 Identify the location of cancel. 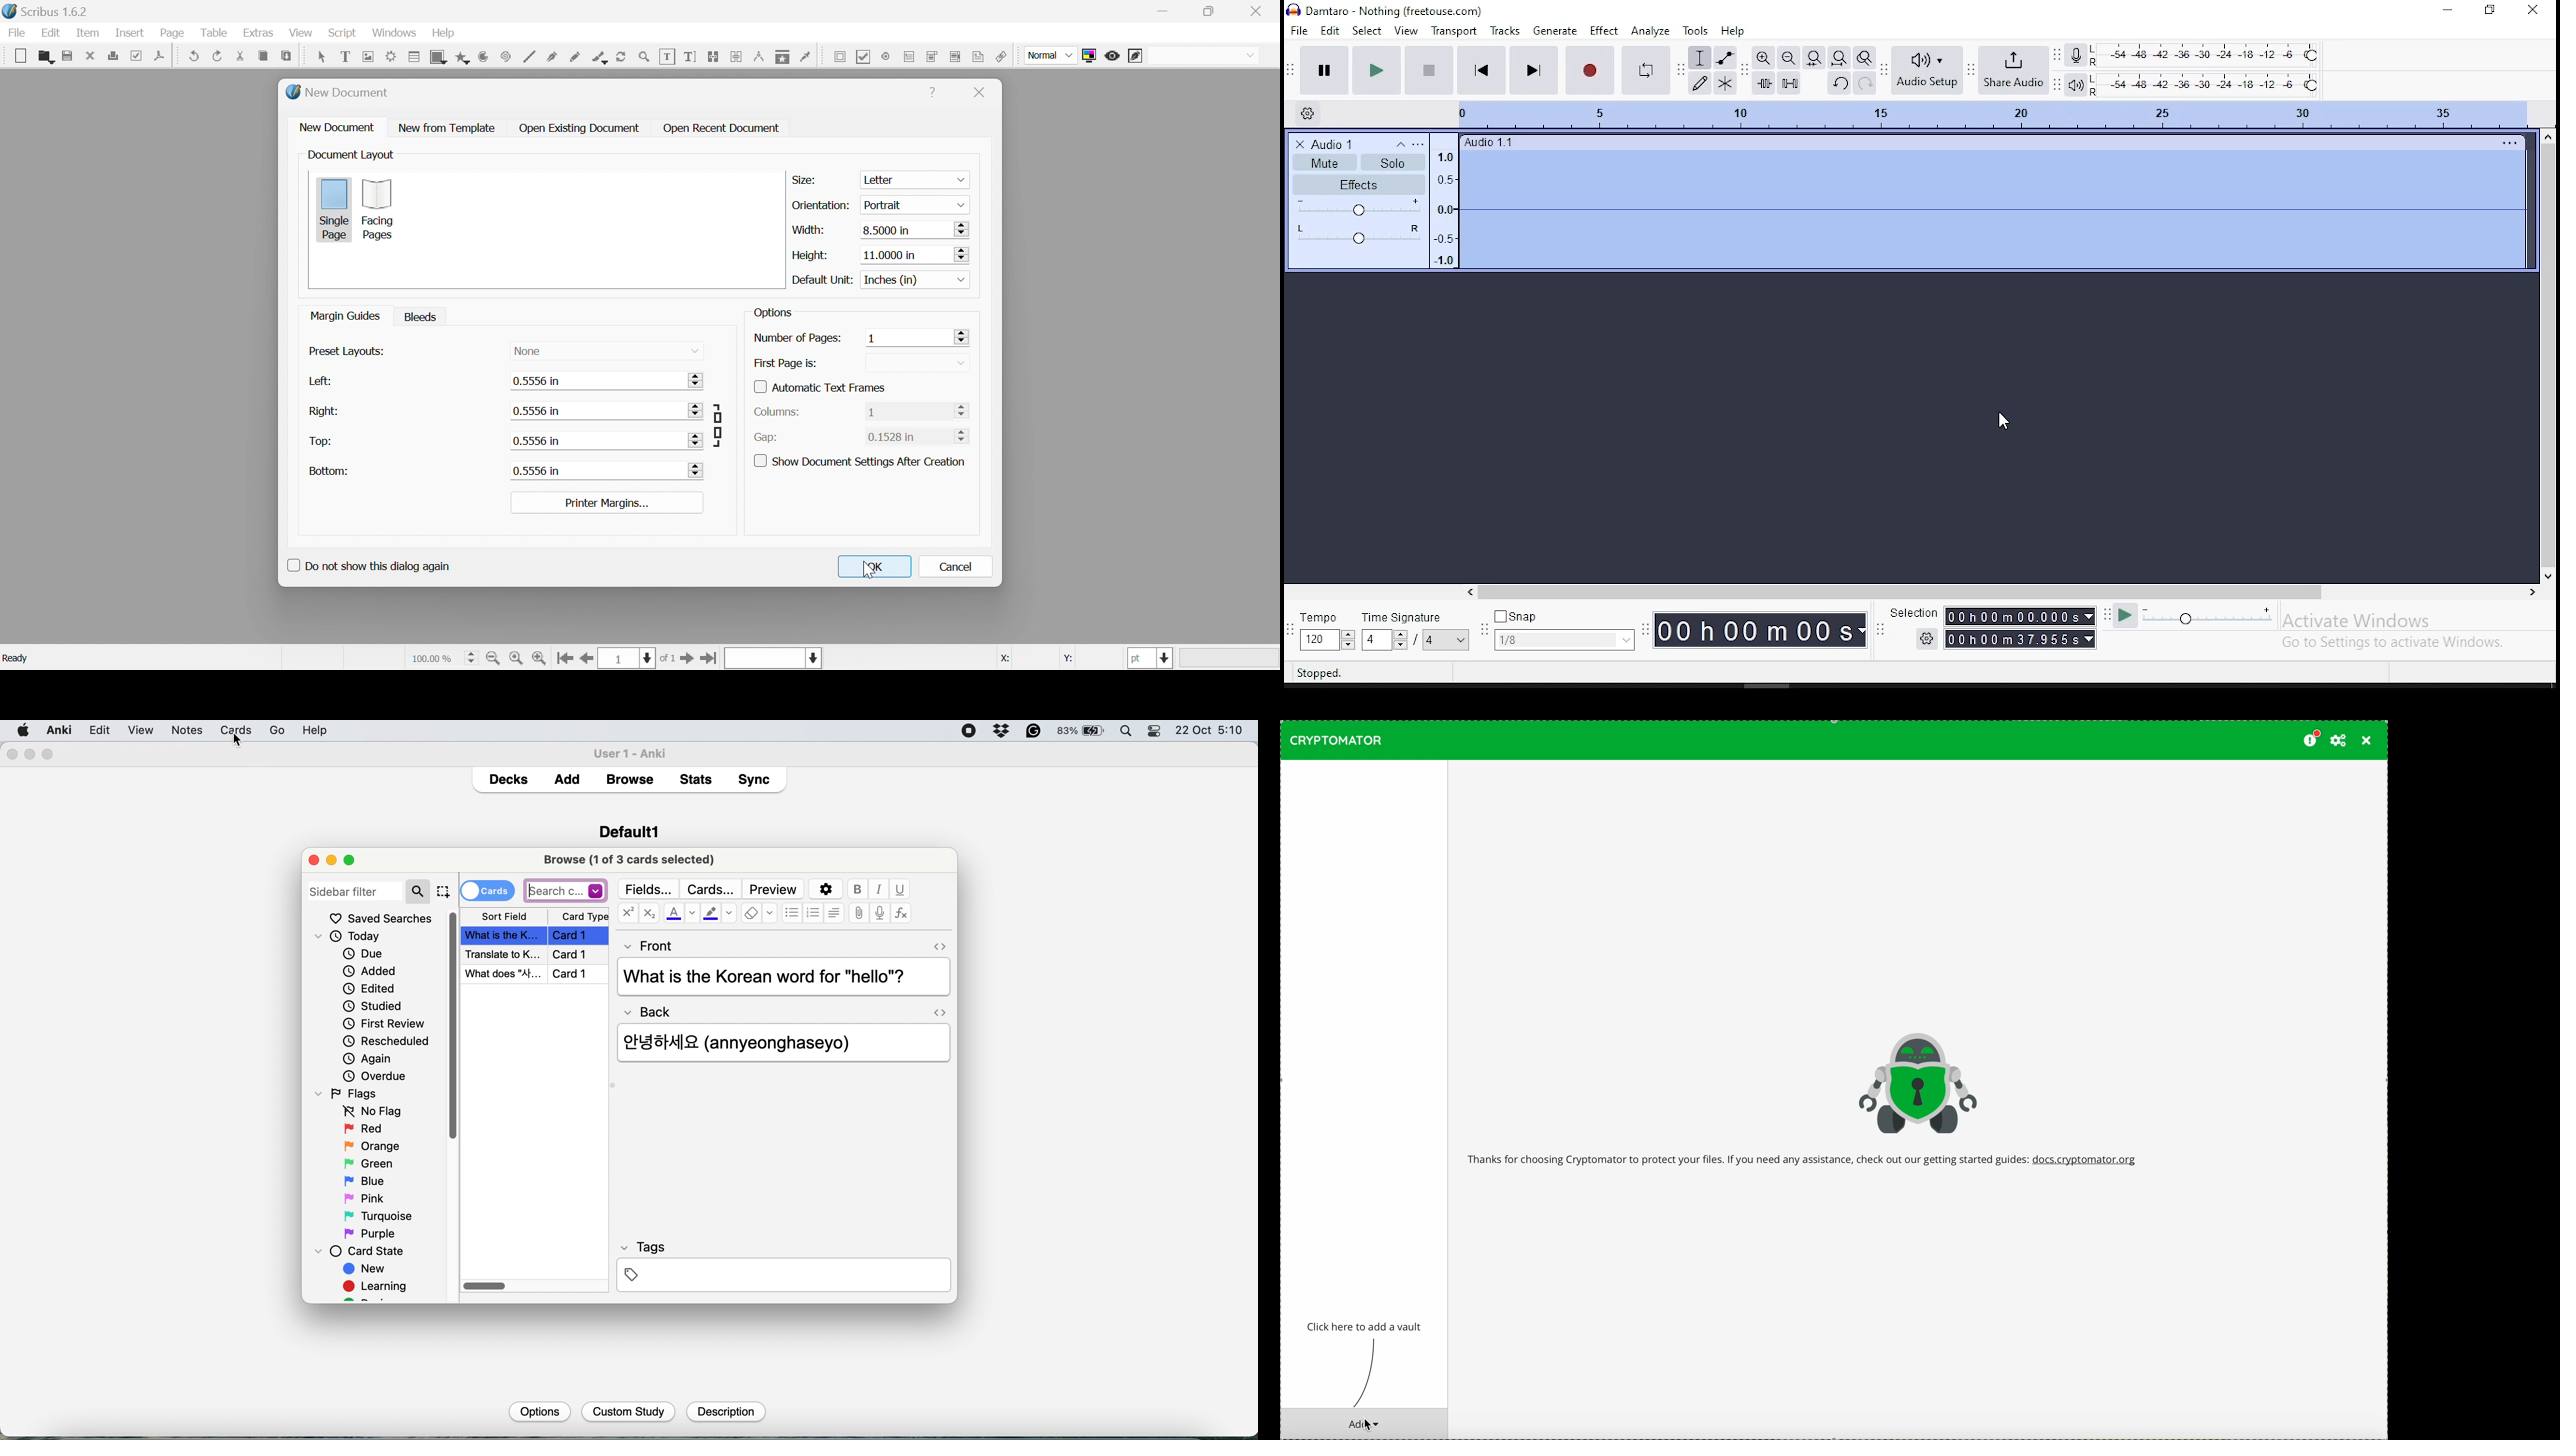
(959, 567).